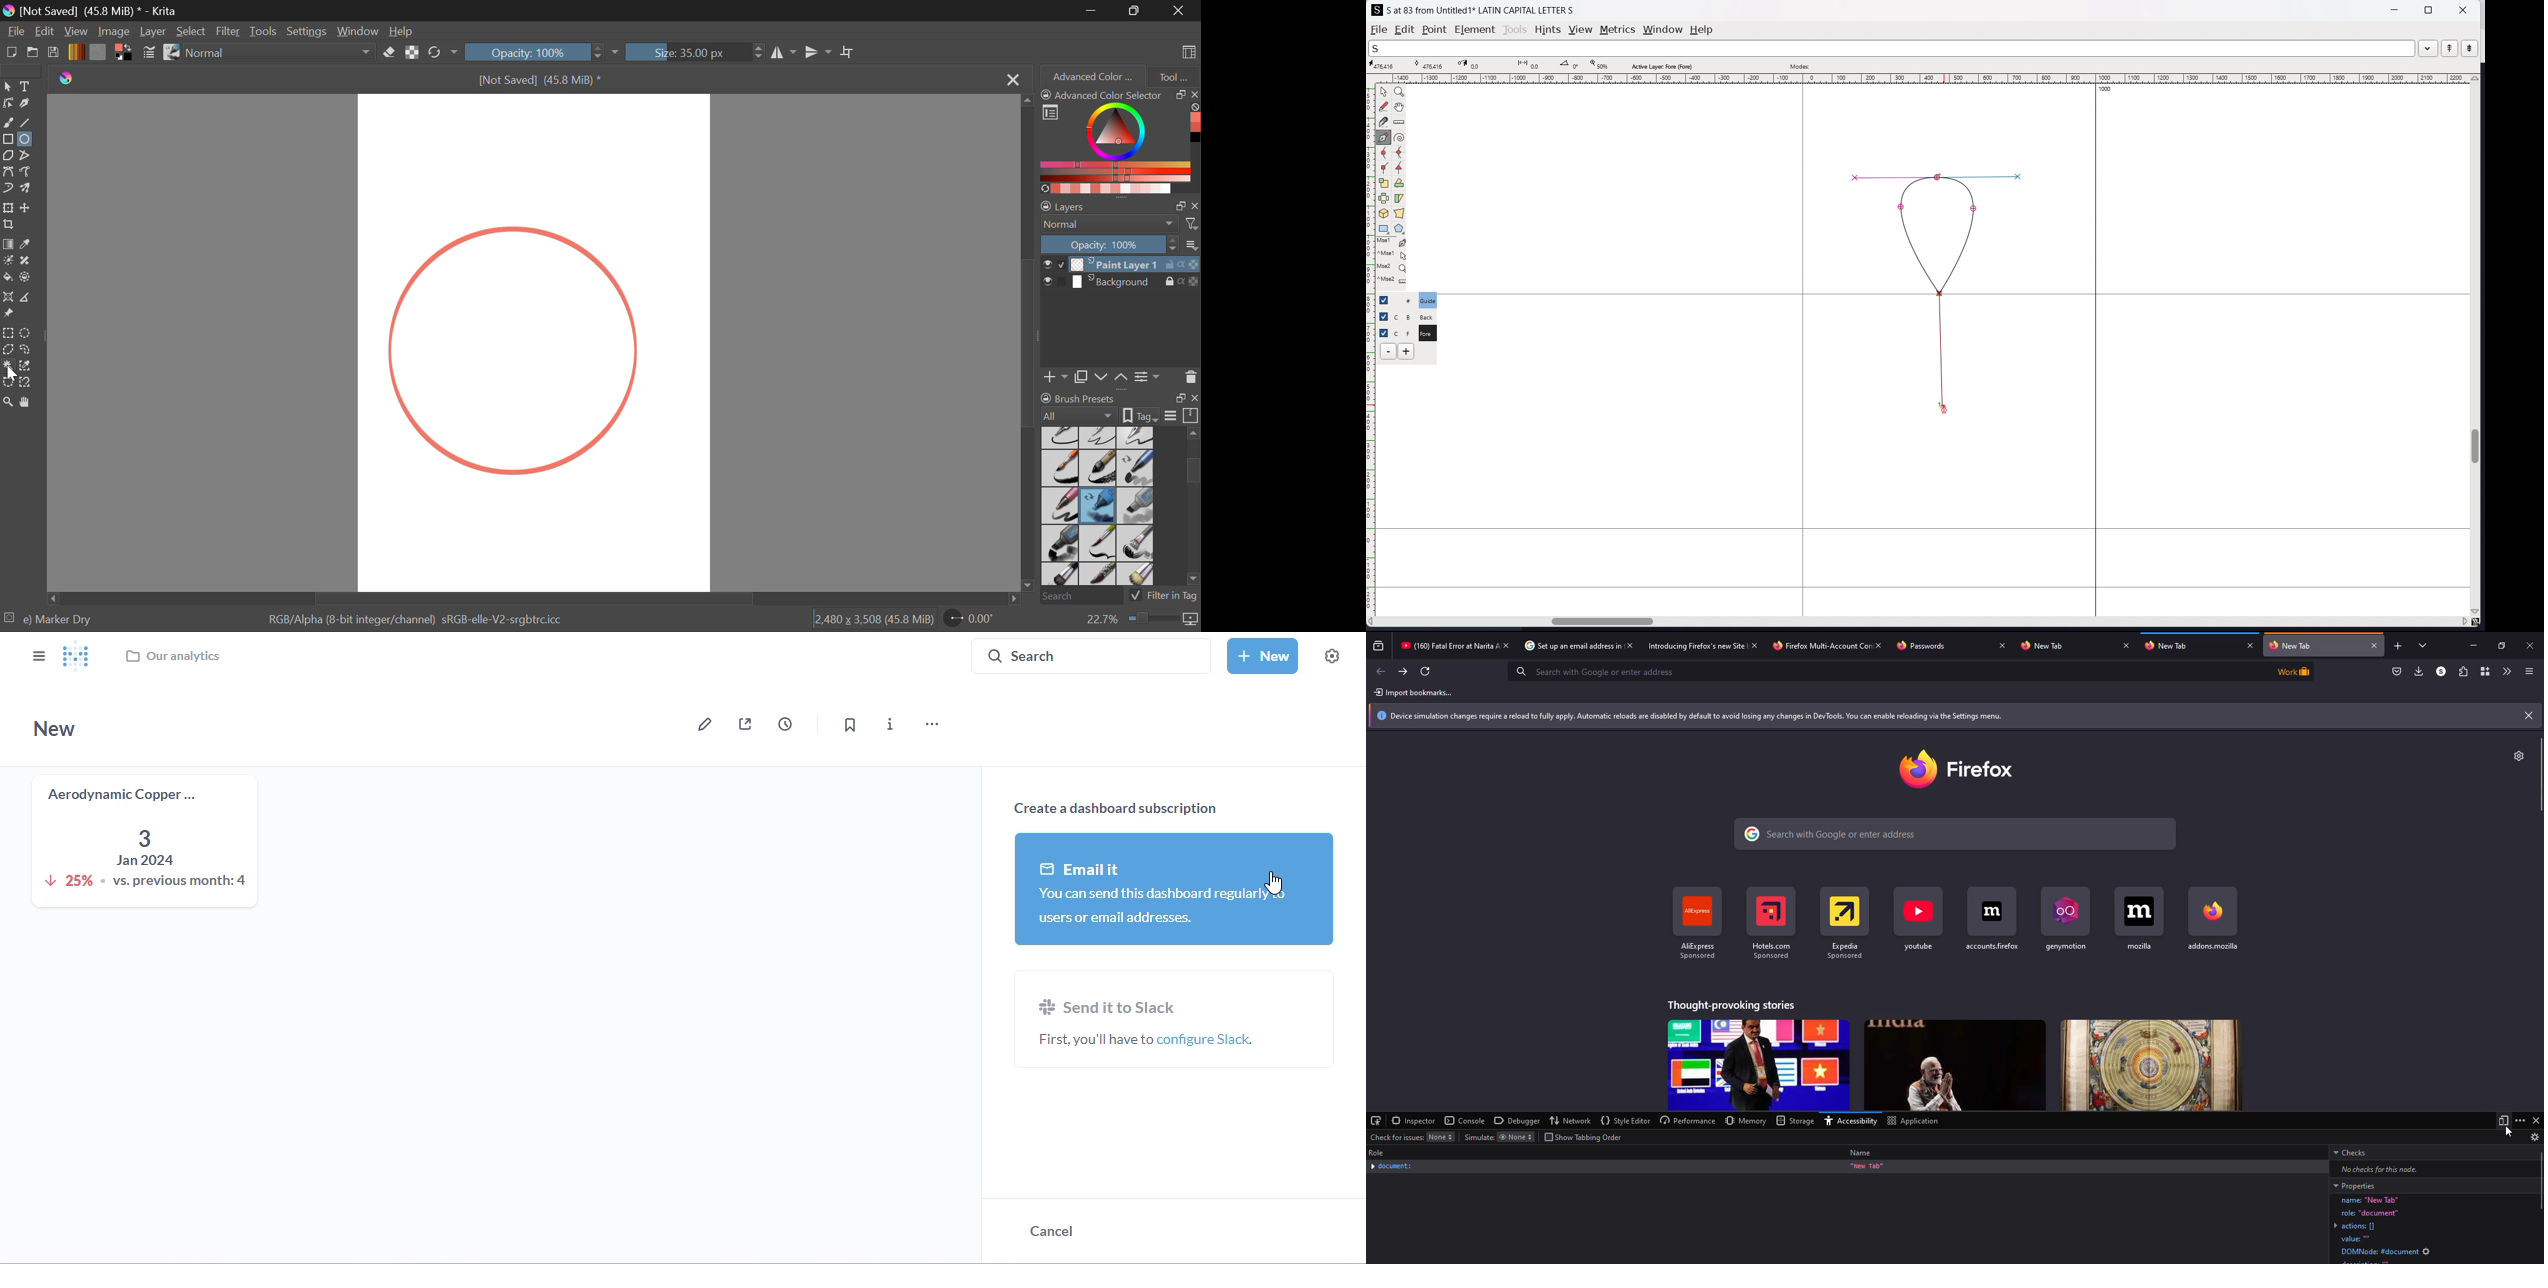 The height and width of the screenshot is (1288, 2548). What do you see at coordinates (542, 81) in the screenshot?
I see `[Not Saved] (45.8 MiB) *` at bounding box center [542, 81].